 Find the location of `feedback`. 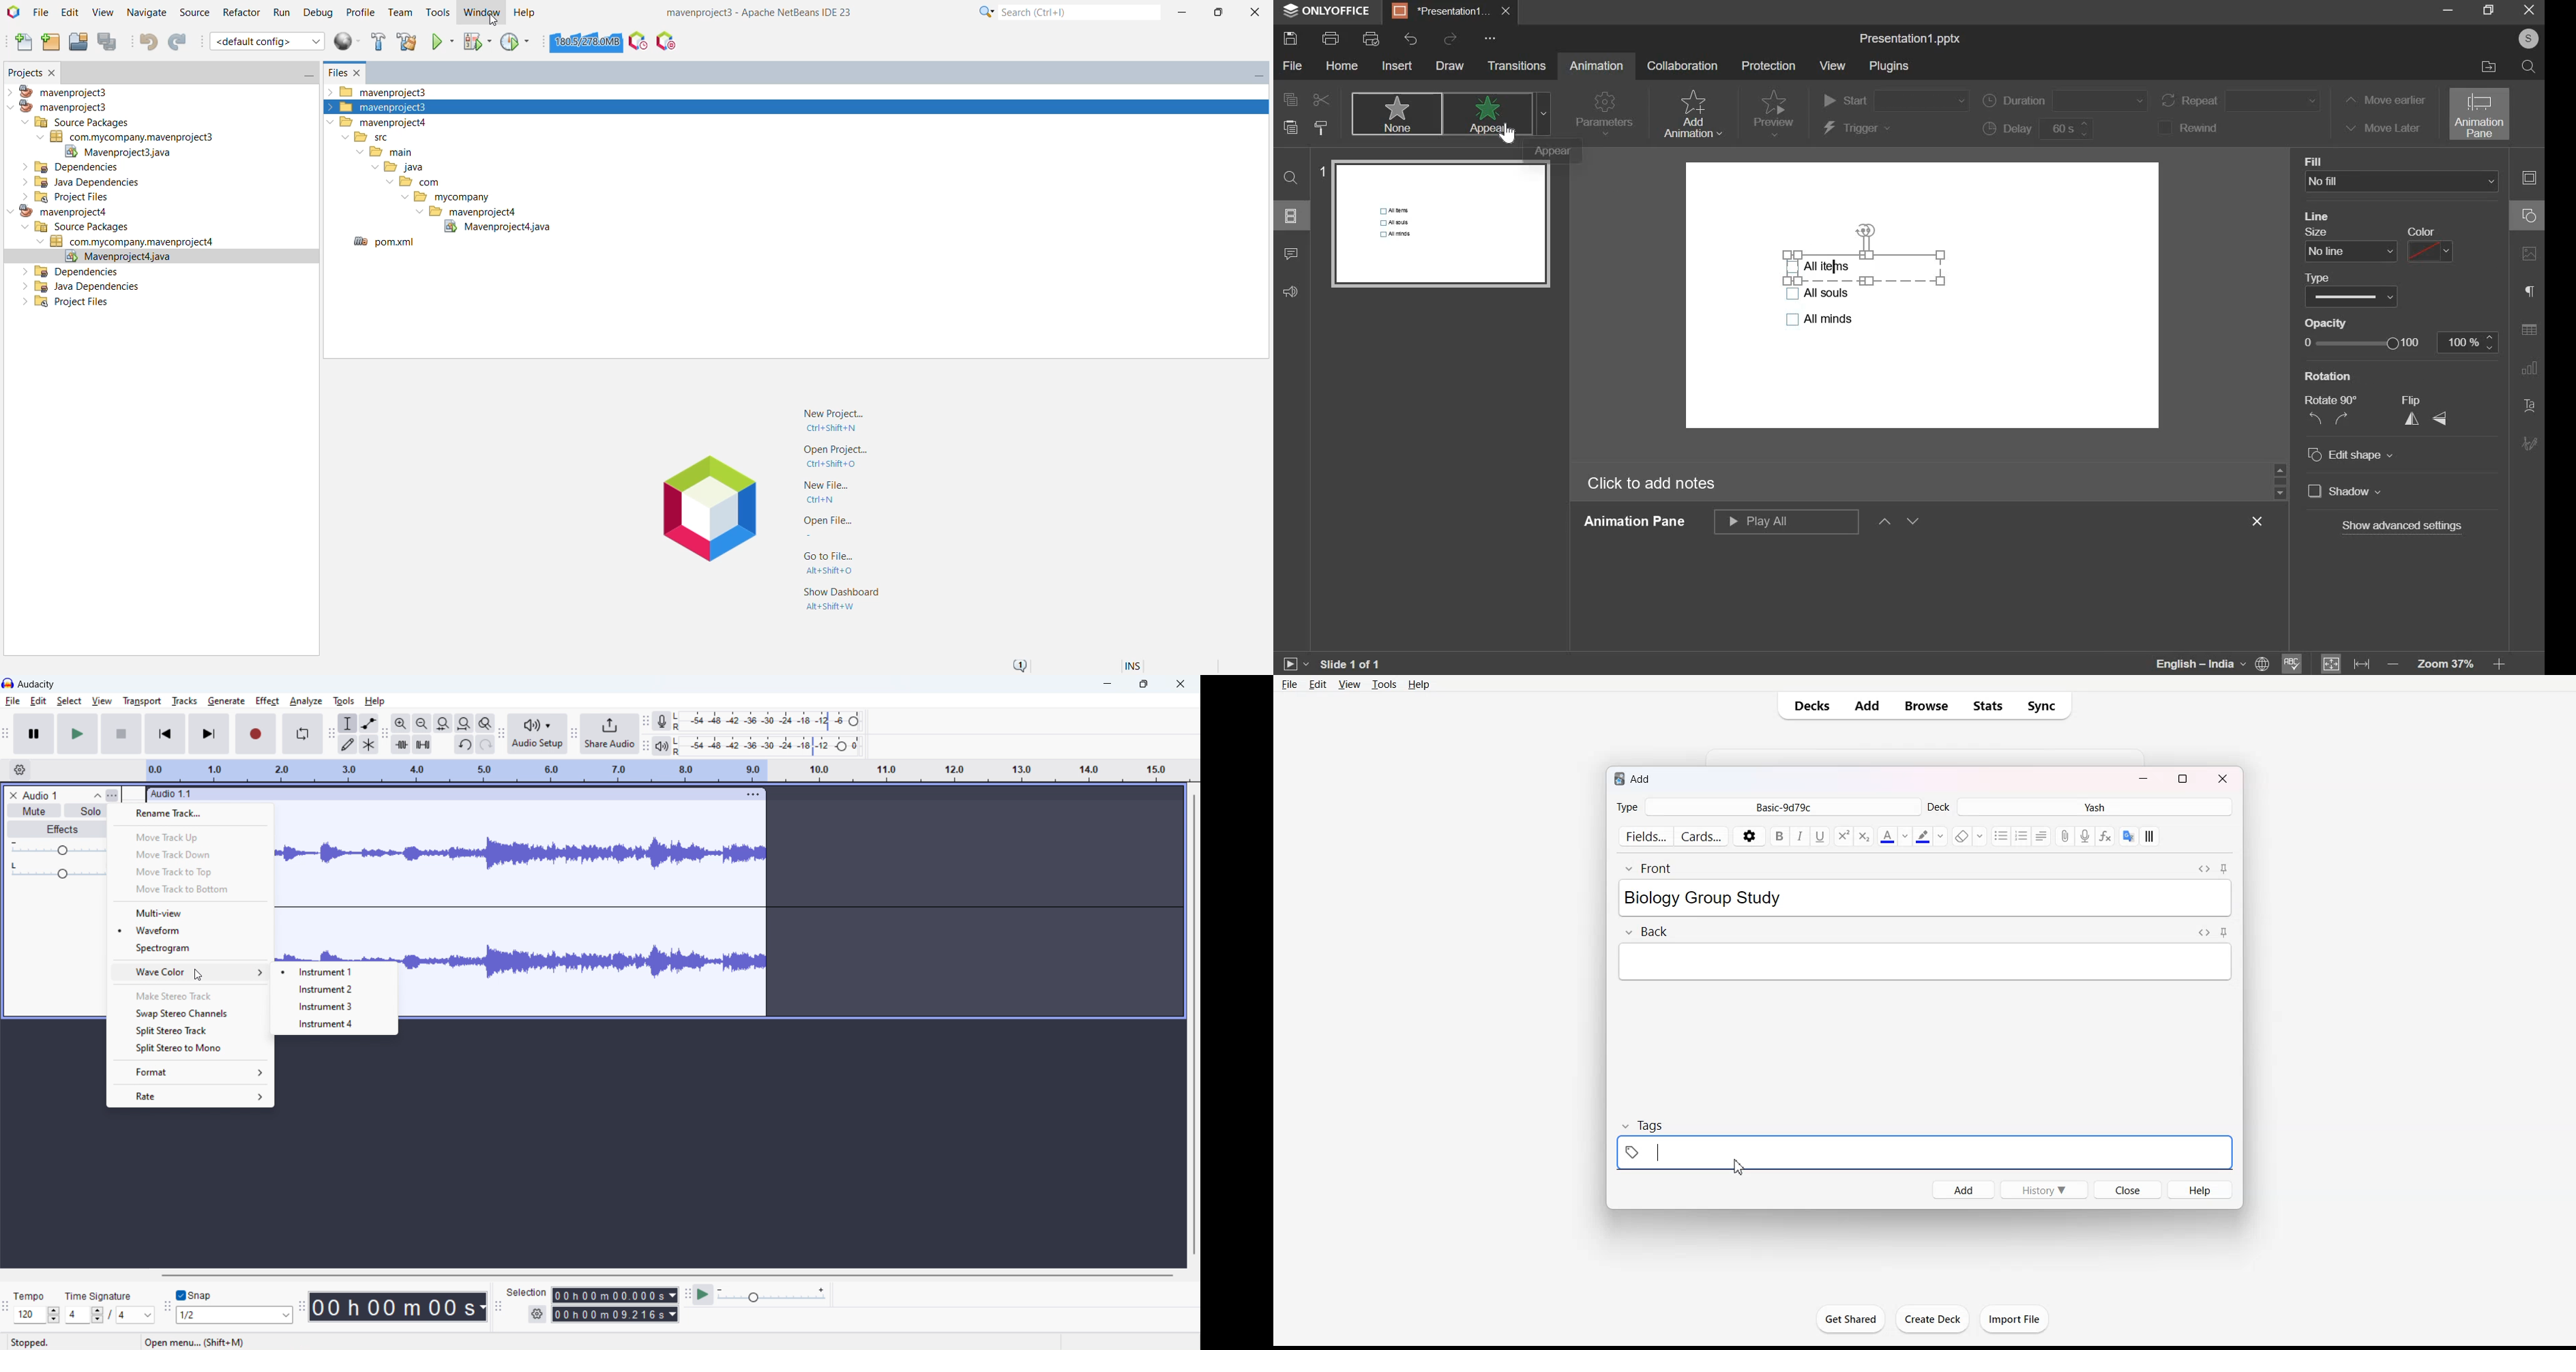

feedback is located at coordinates (1297, 291).